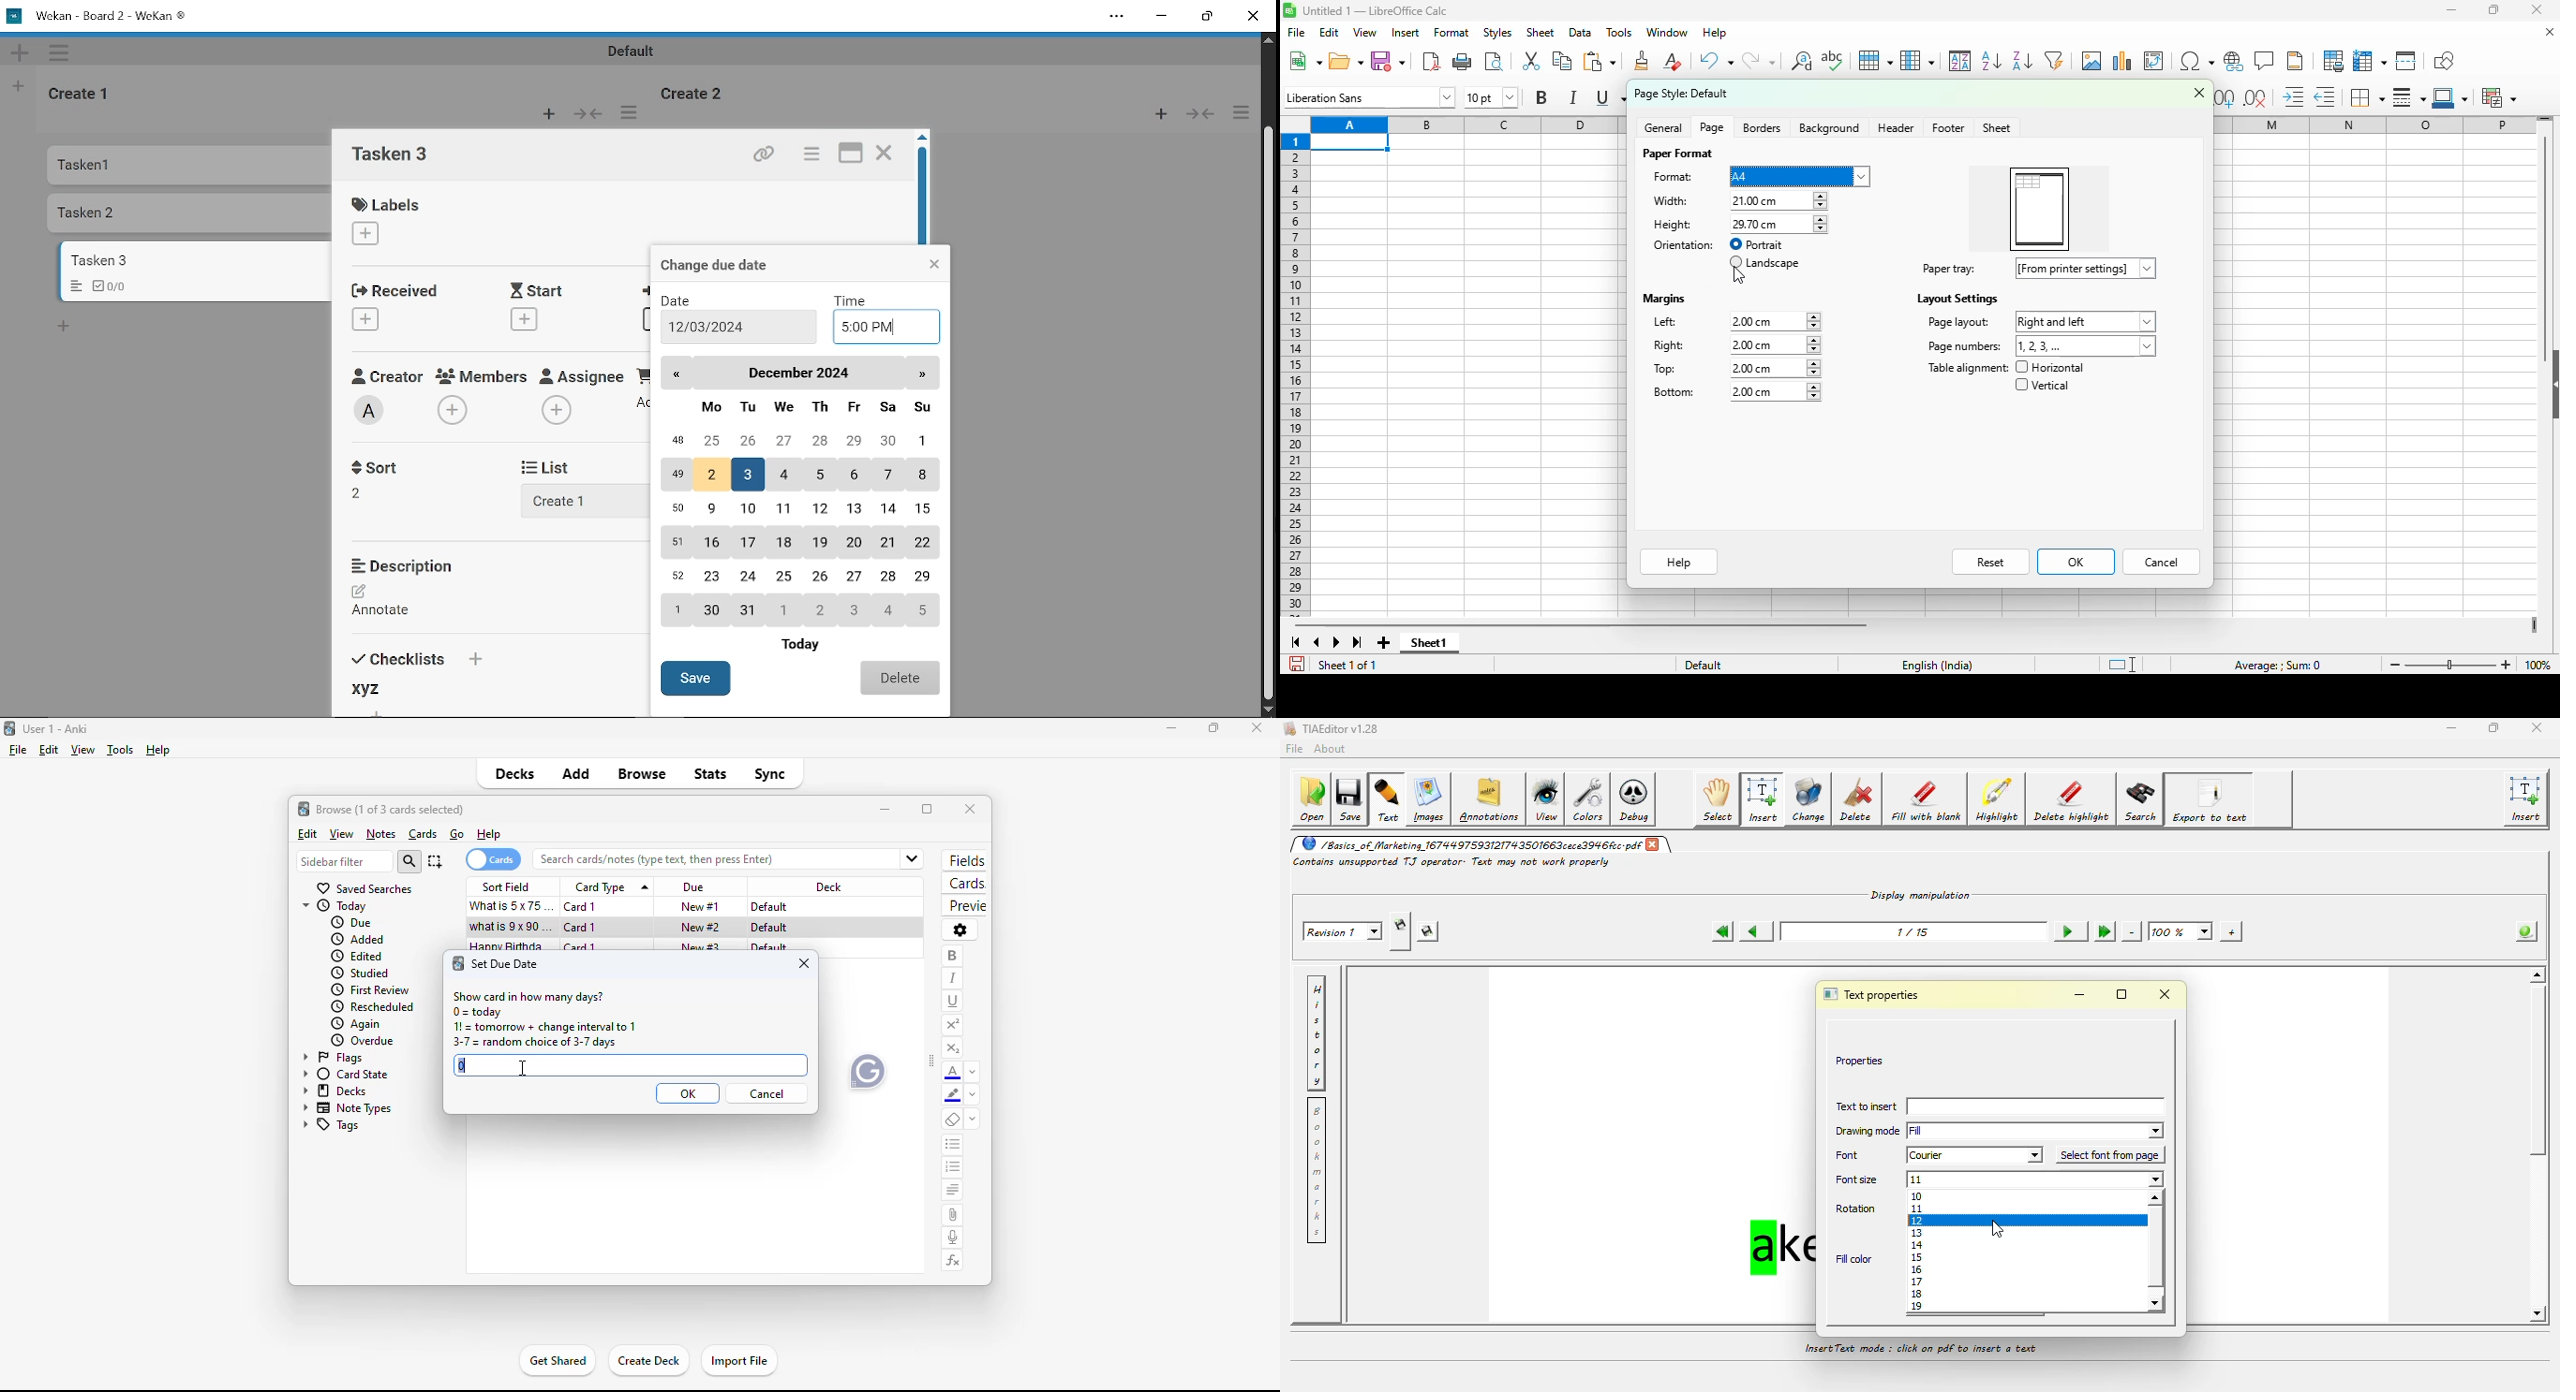  I want to click on preview, so click(966, 906).